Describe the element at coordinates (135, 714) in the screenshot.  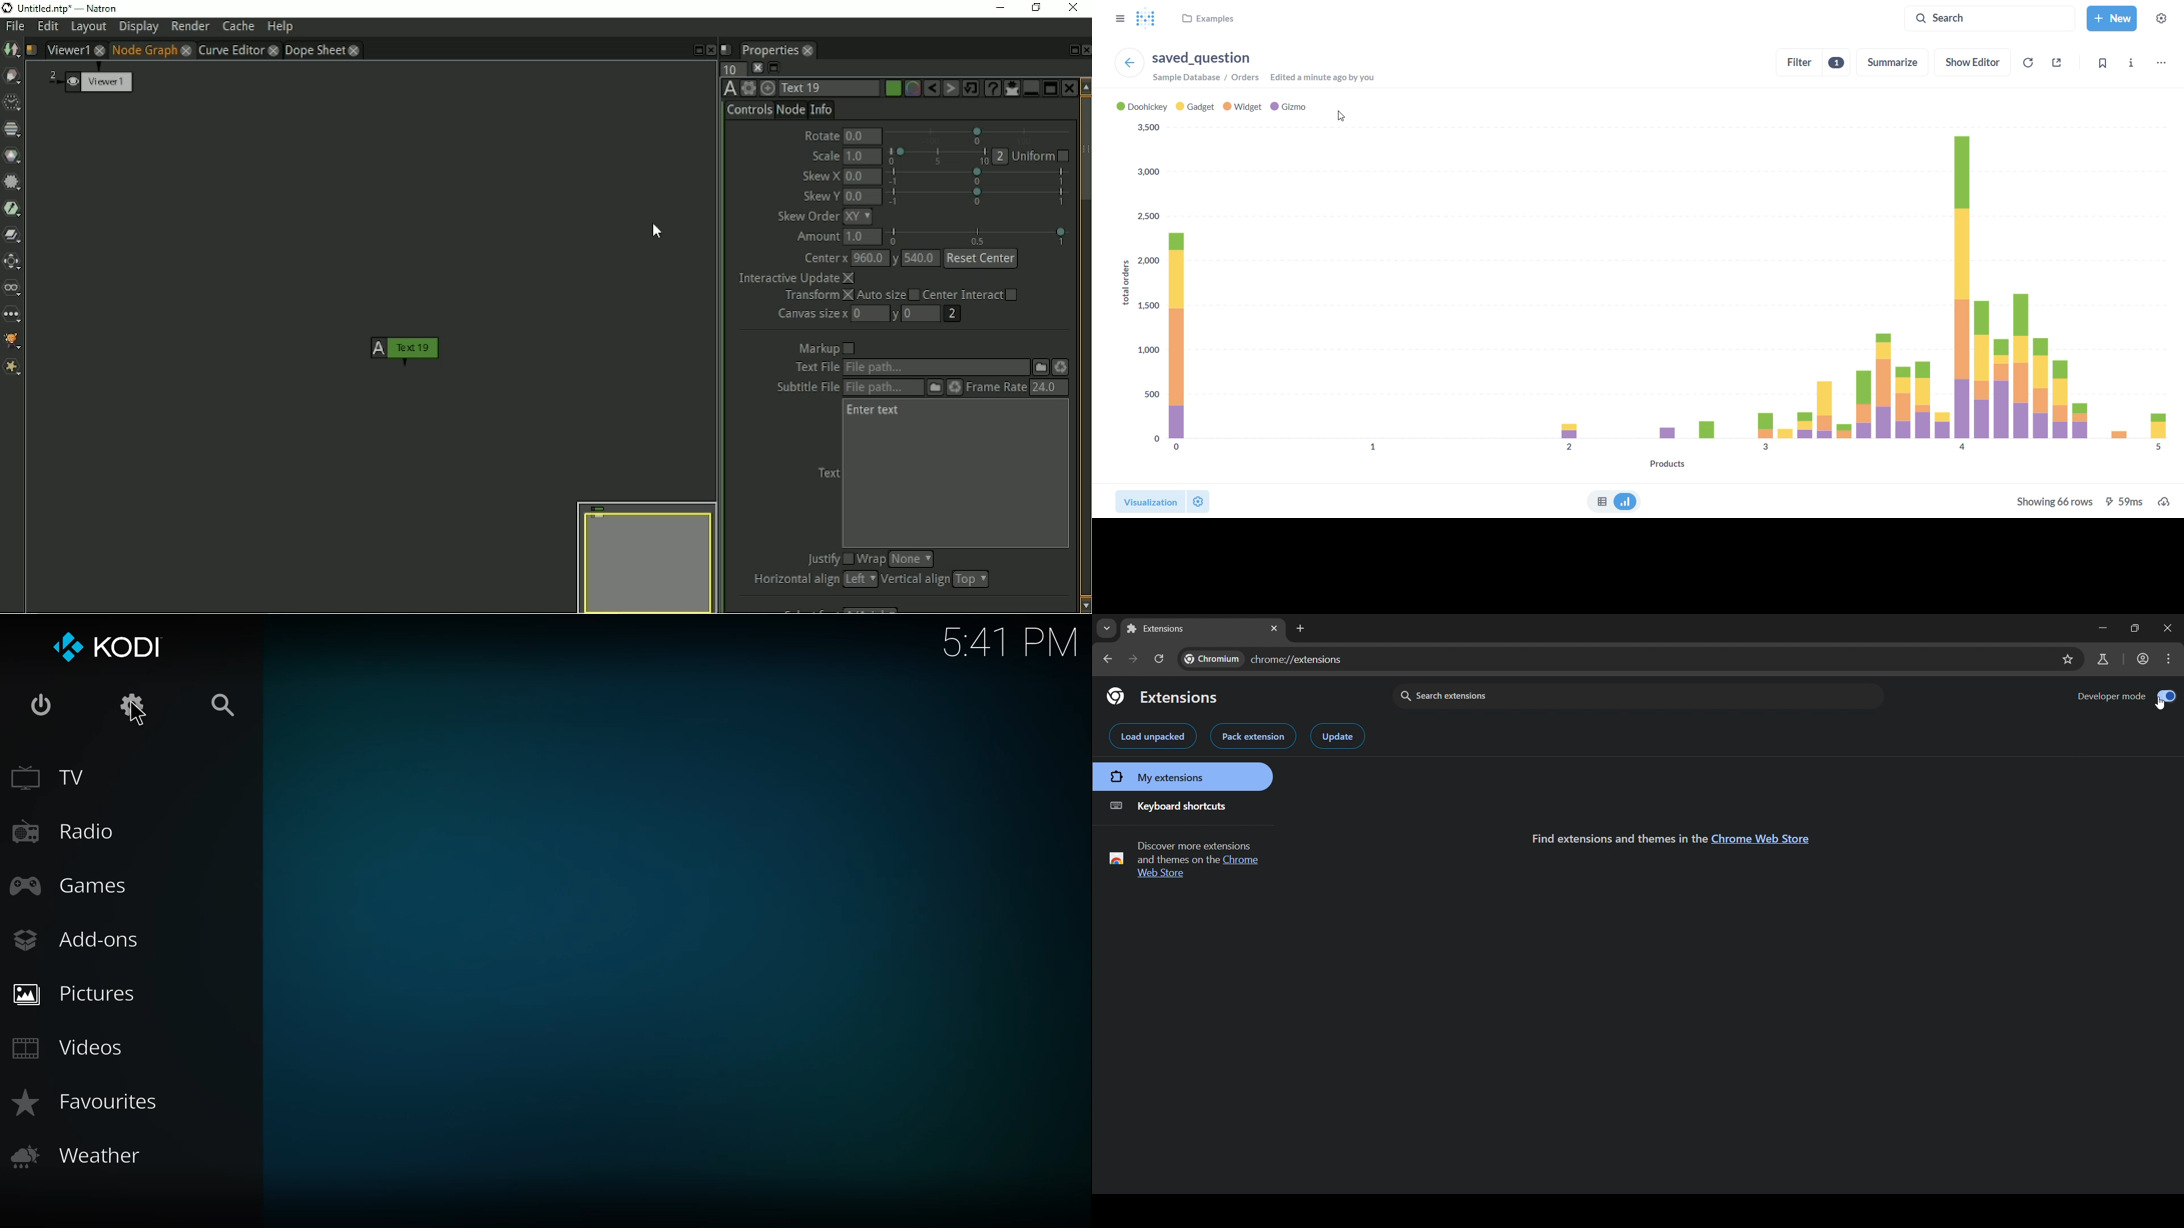
I see `cursor` at that location.